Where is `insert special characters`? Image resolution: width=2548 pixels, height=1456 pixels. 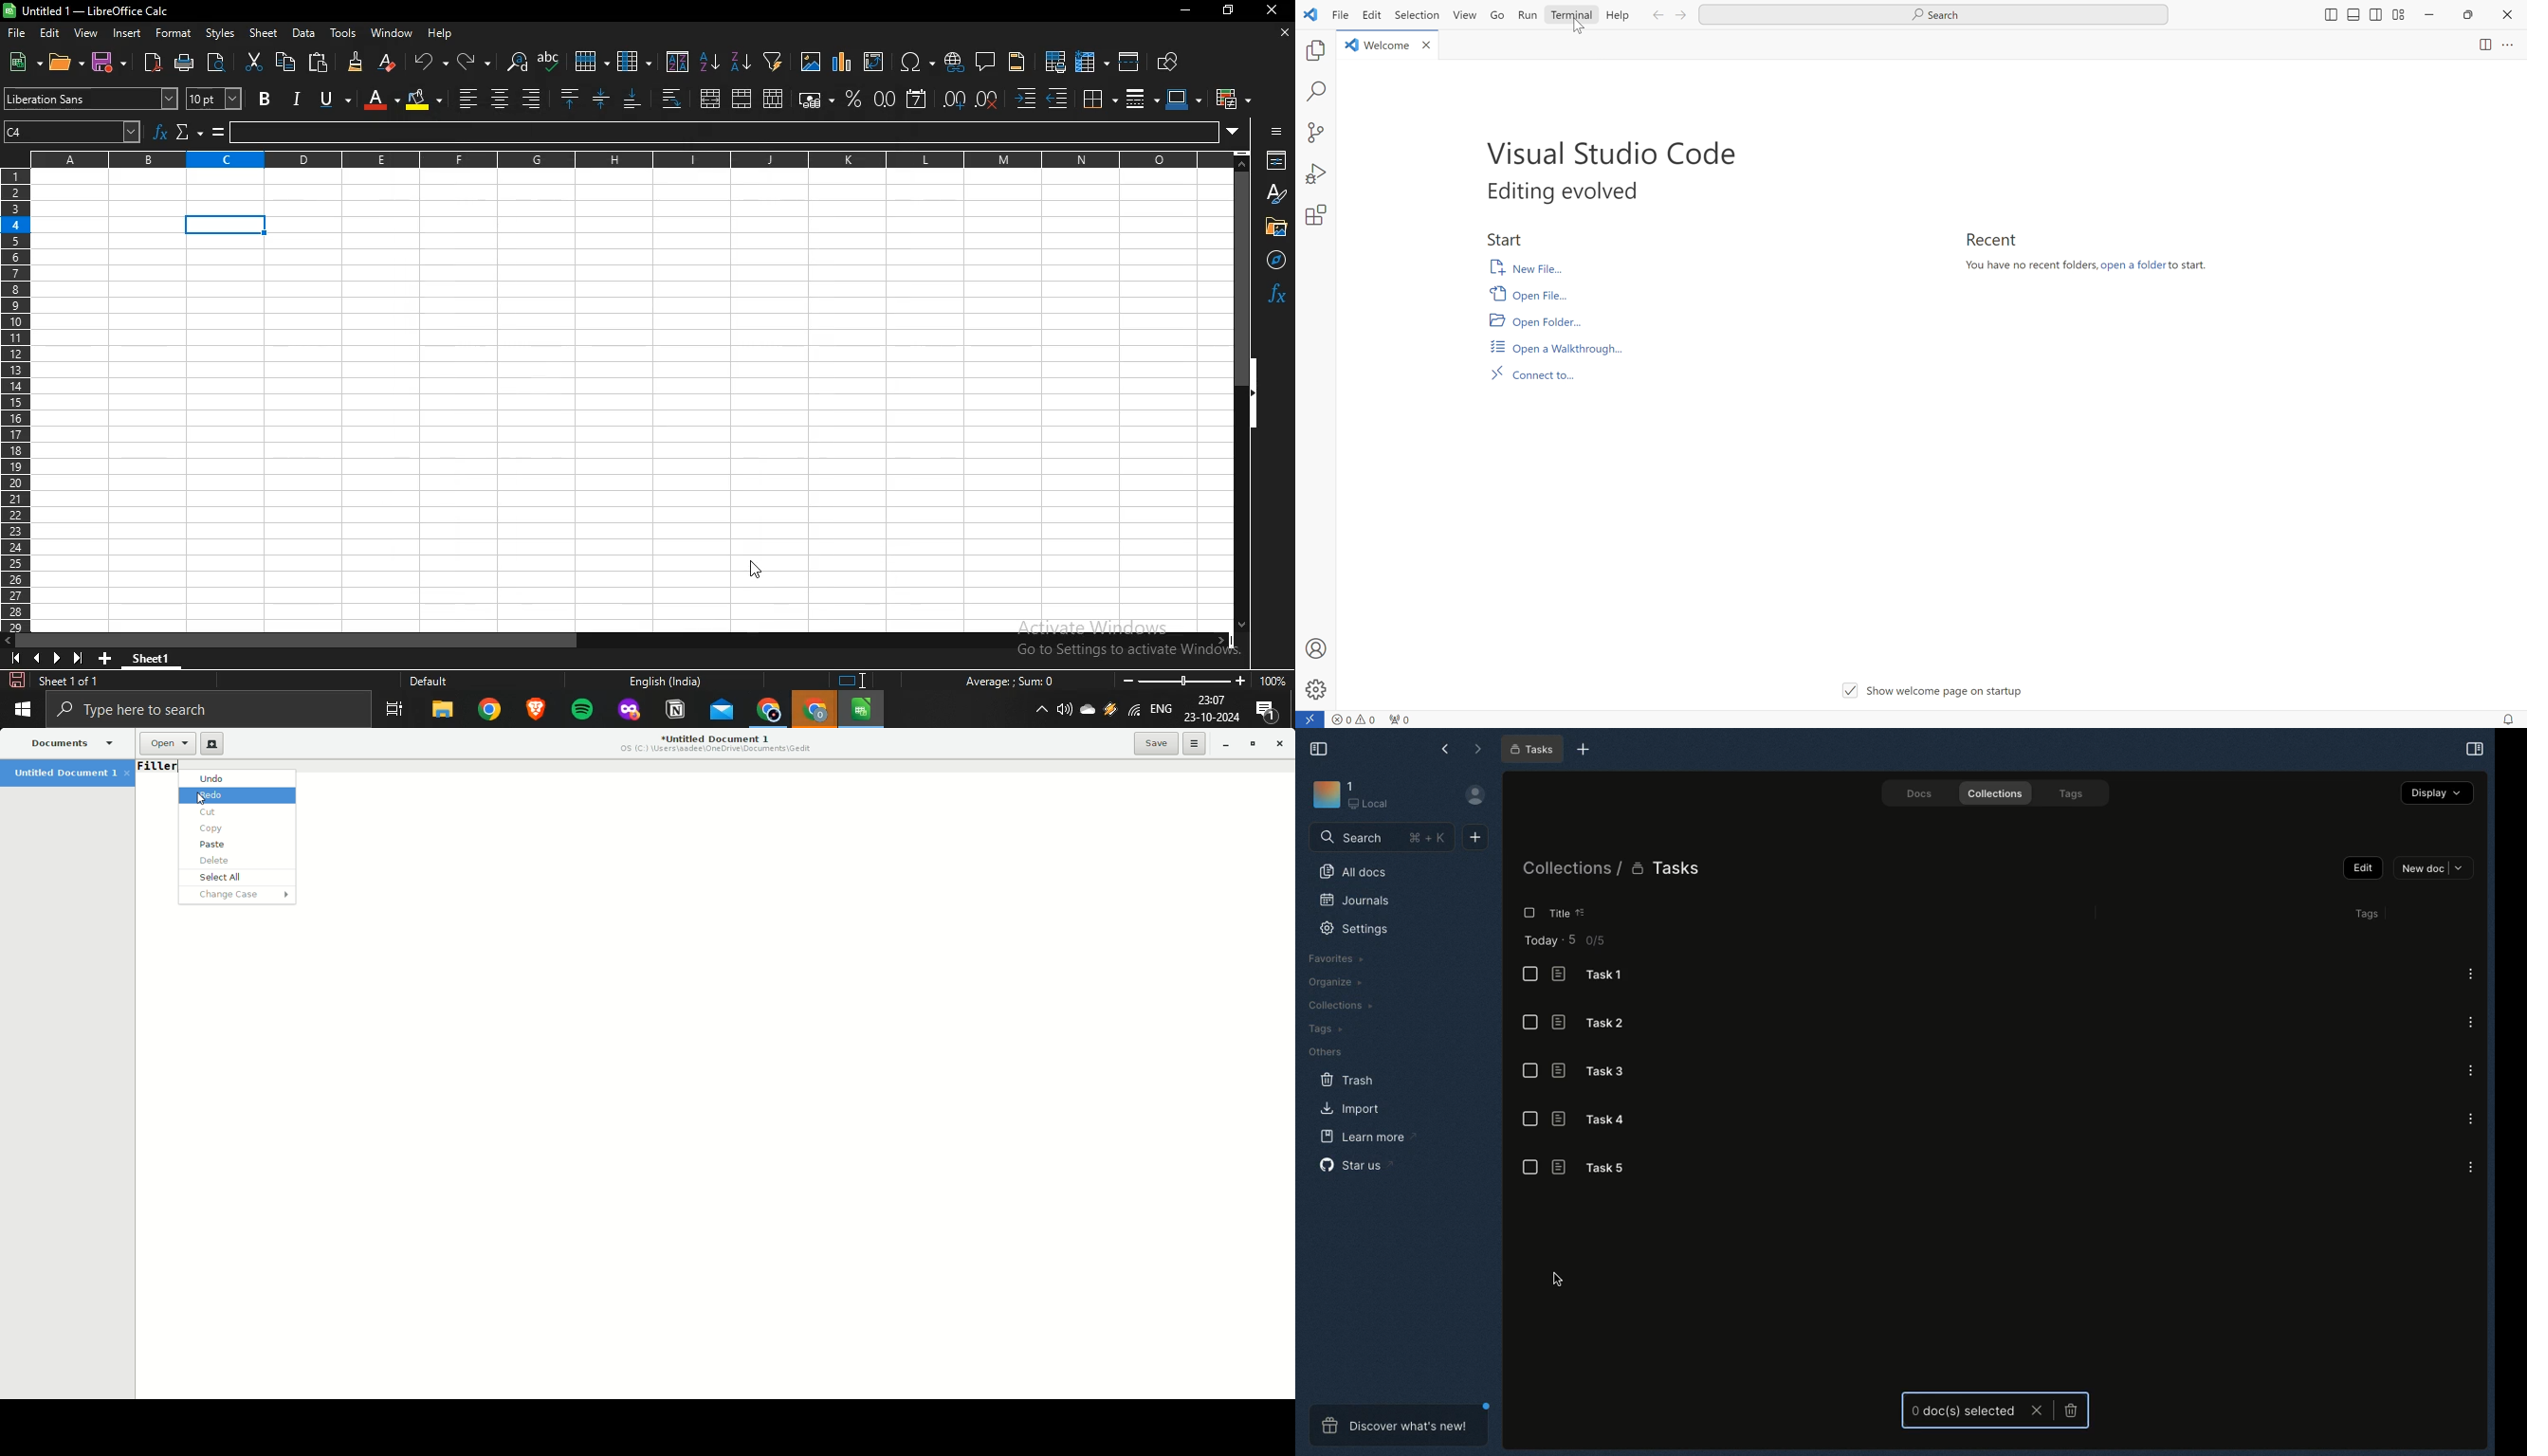
insert special characters is located at coordinates (912, 62).